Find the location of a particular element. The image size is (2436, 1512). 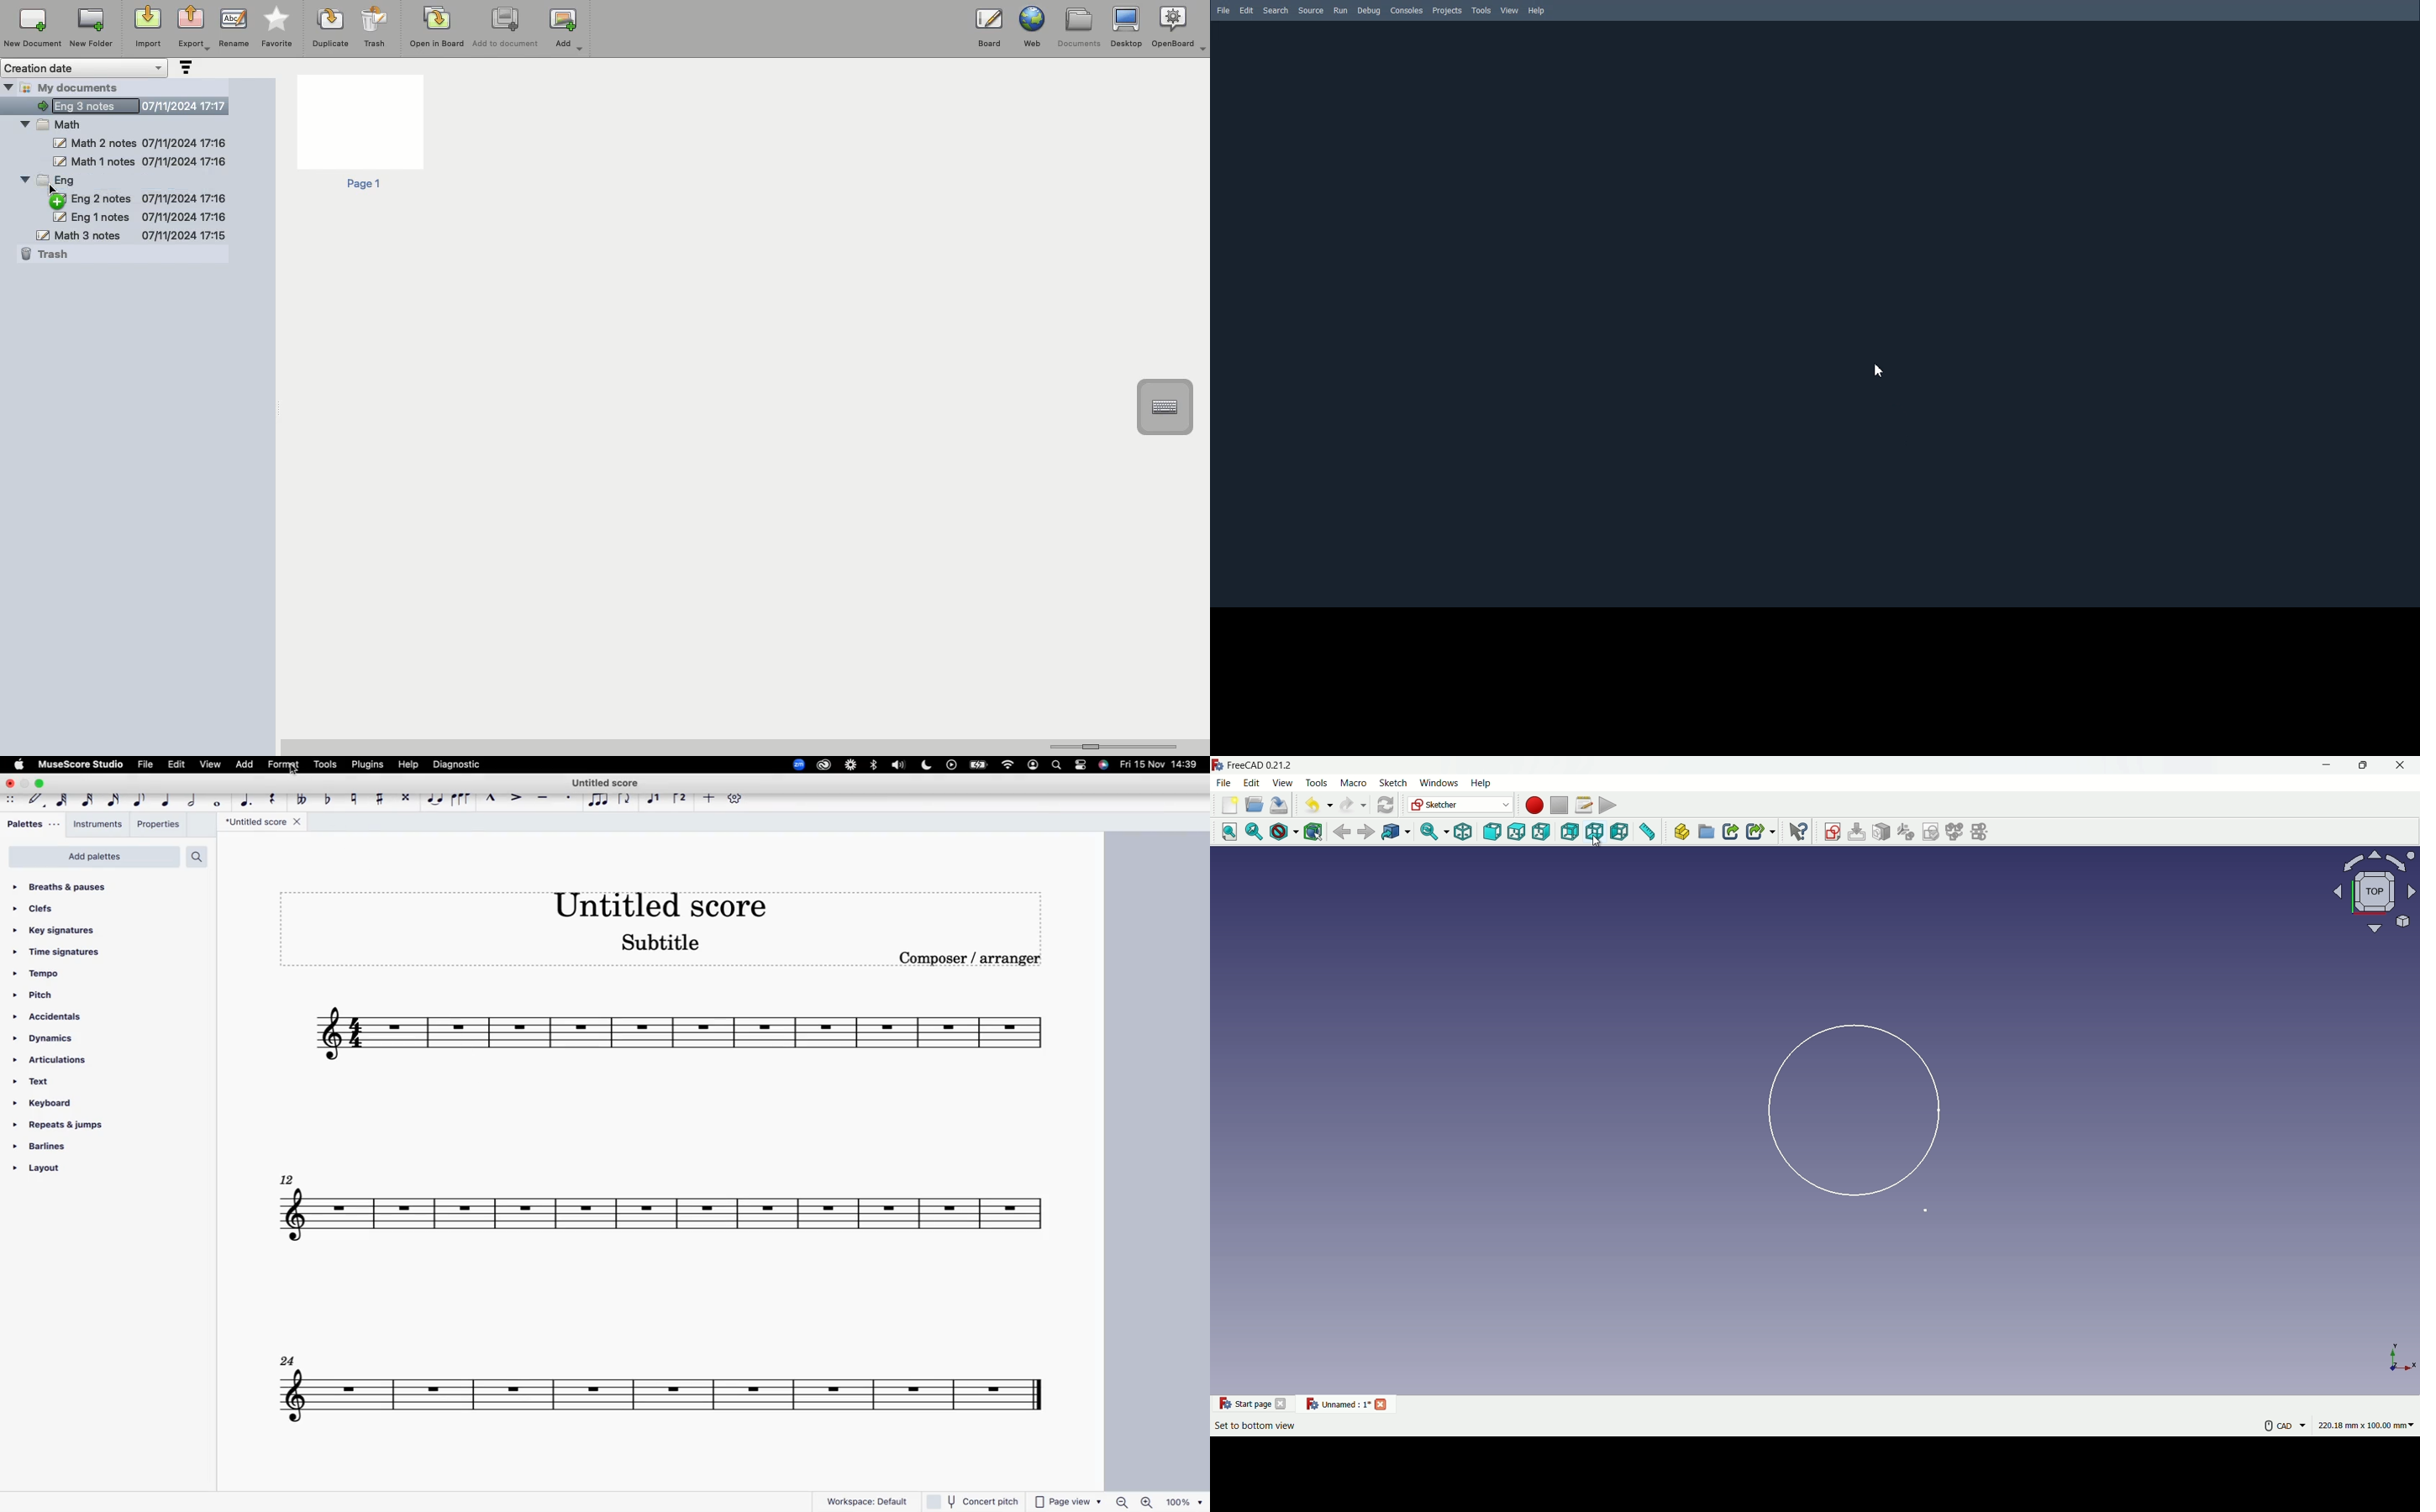

refresh is located at coordinates (1385, 805).